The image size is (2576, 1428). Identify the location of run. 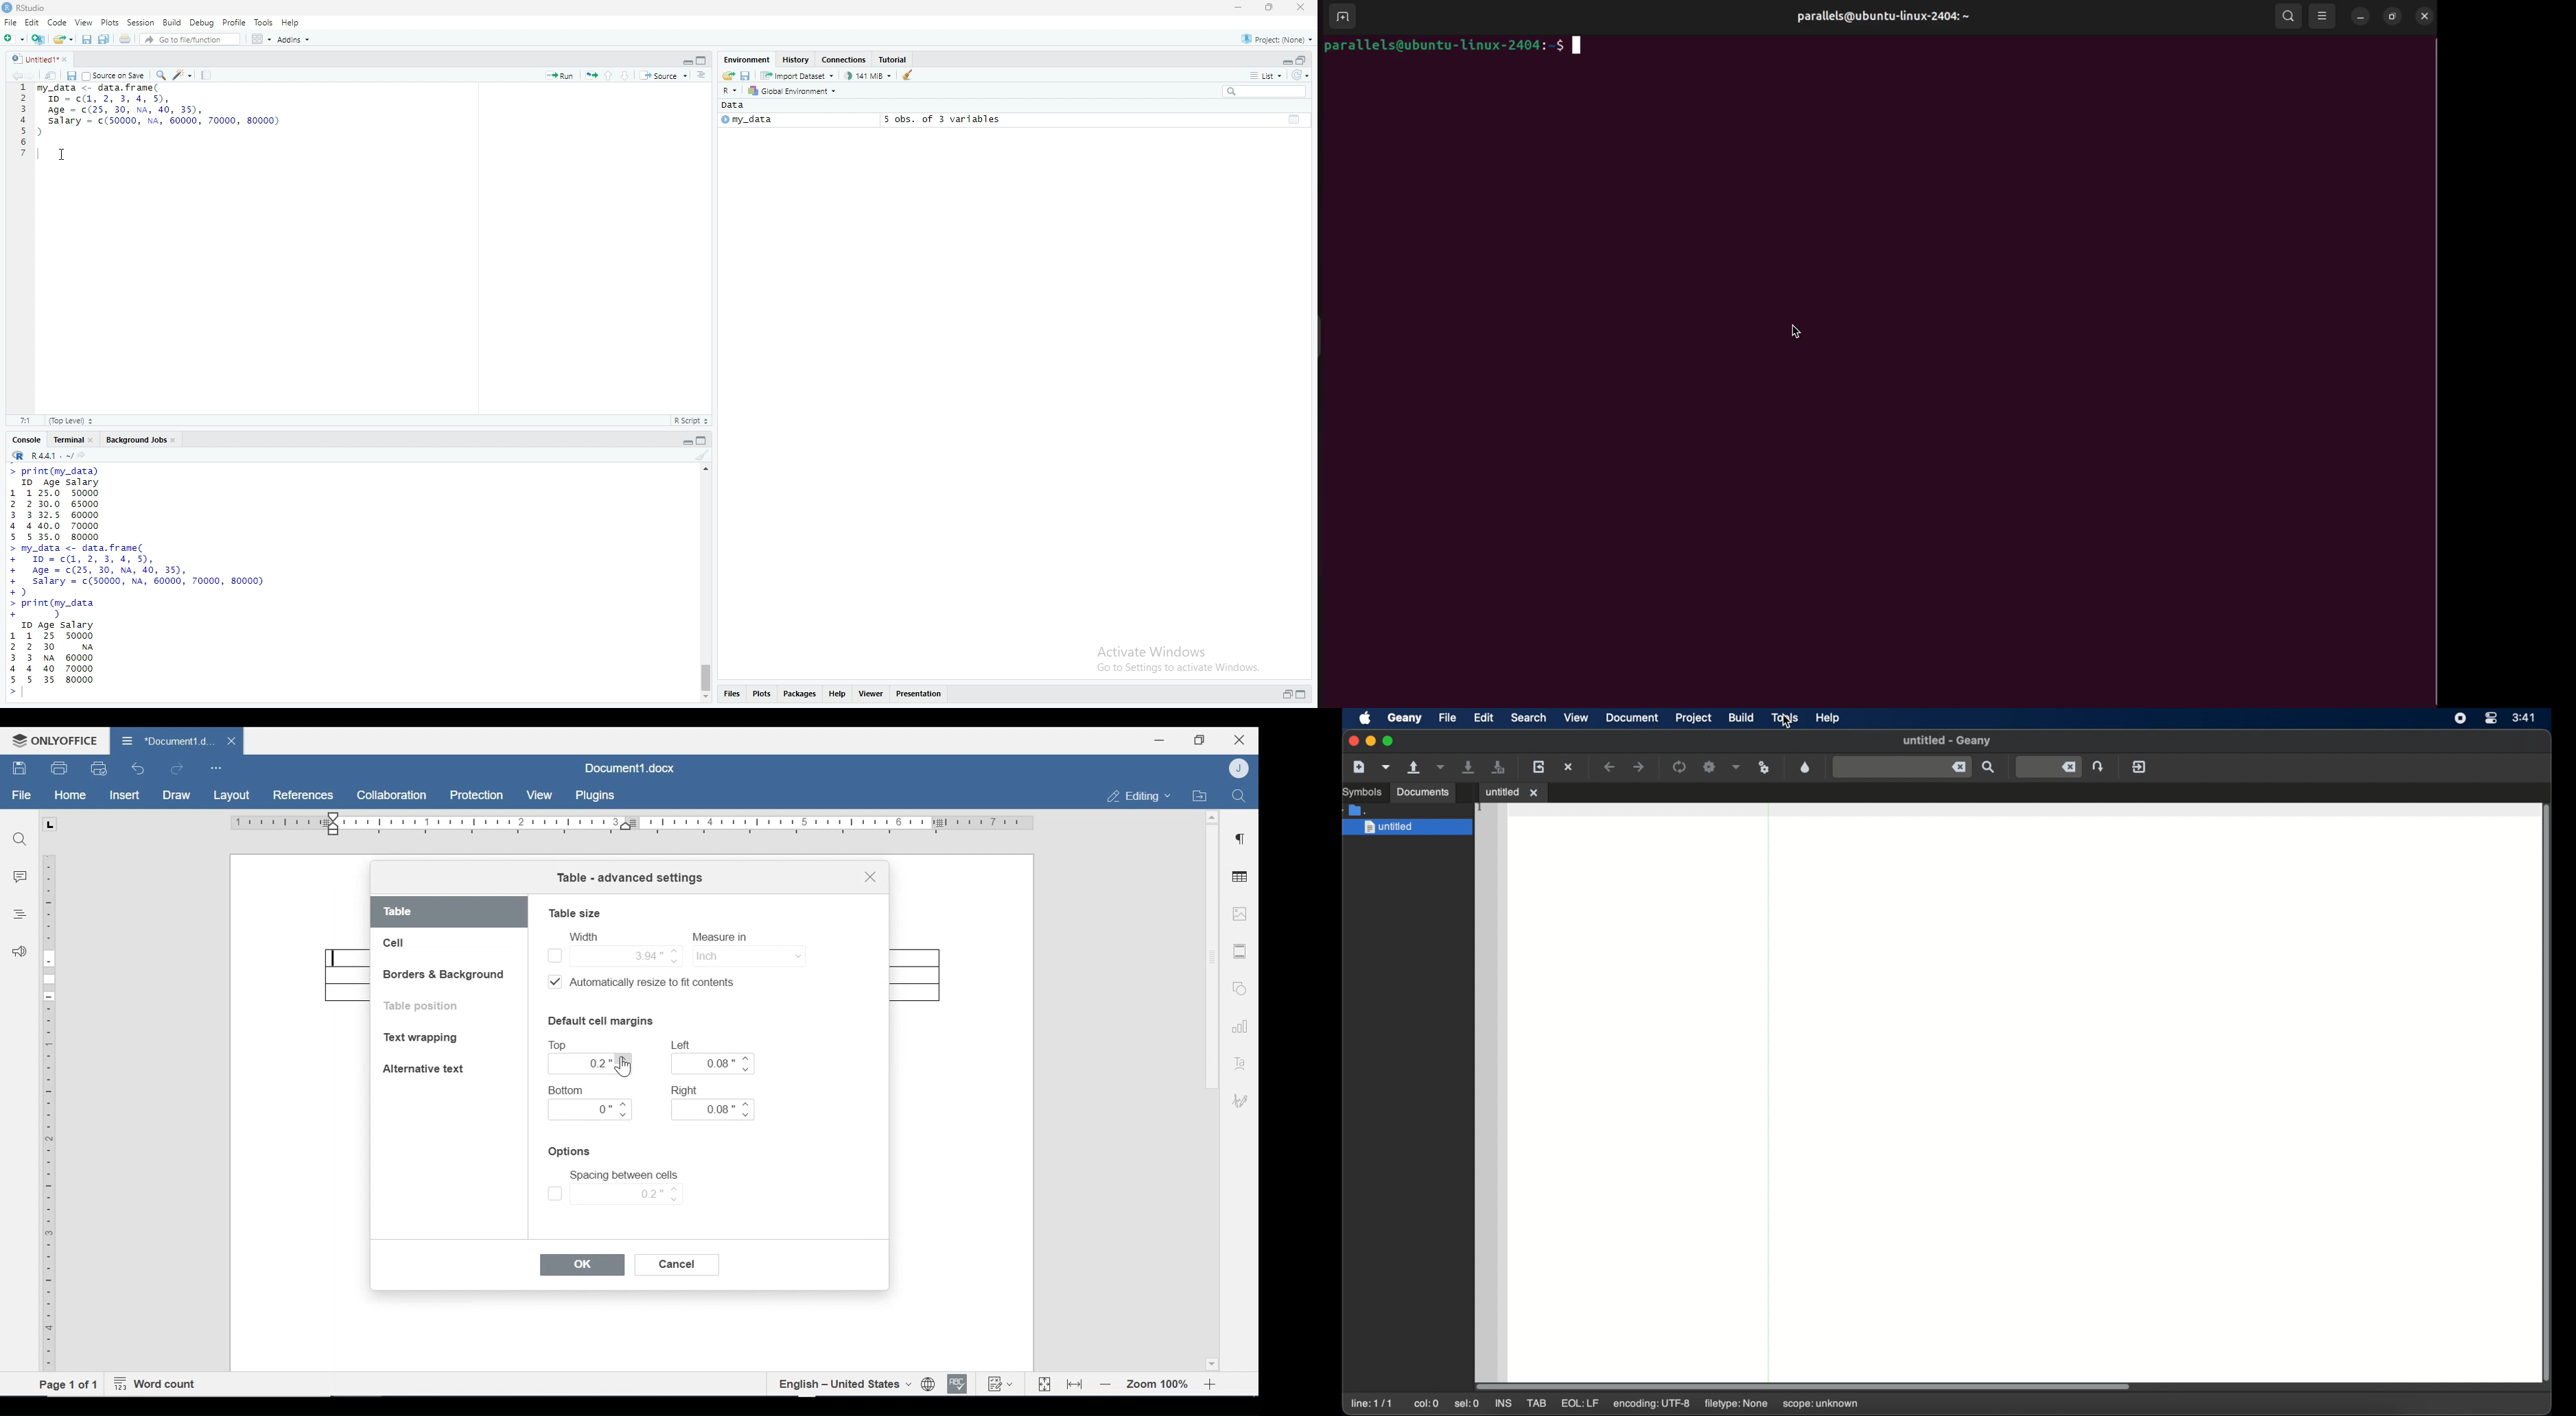
(559, 76).